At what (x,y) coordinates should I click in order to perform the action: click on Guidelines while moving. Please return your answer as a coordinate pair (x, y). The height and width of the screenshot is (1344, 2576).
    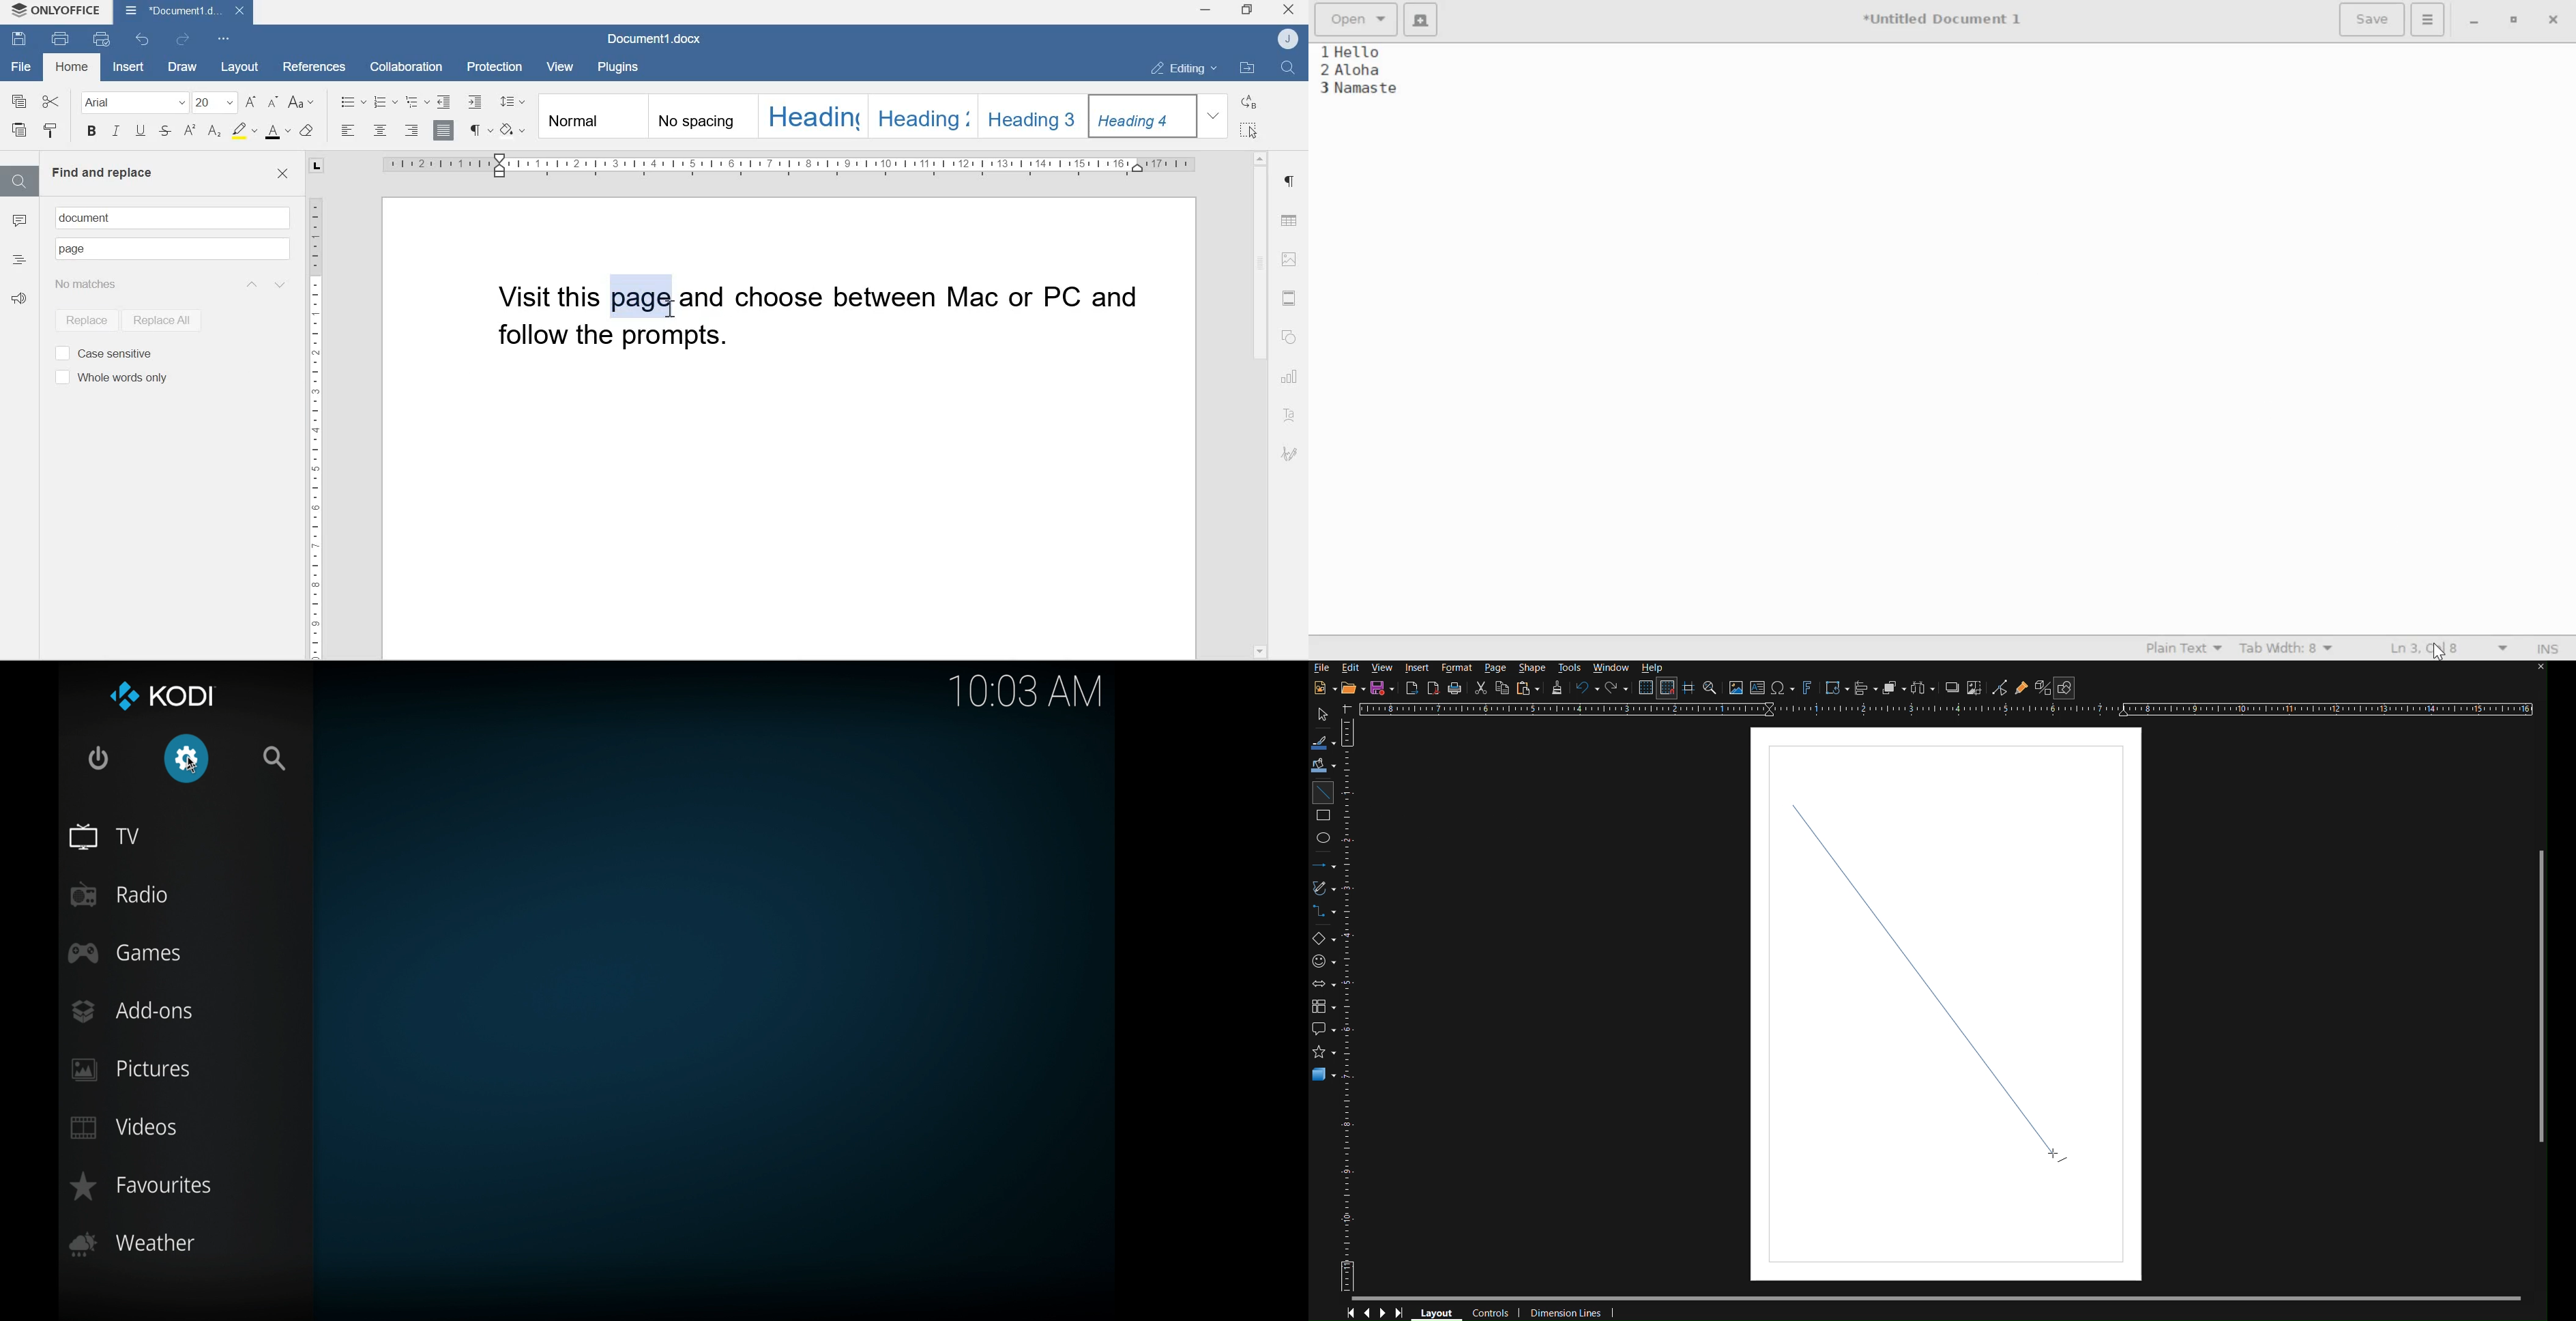
    Looking at the image, I should click on (1690, 688).